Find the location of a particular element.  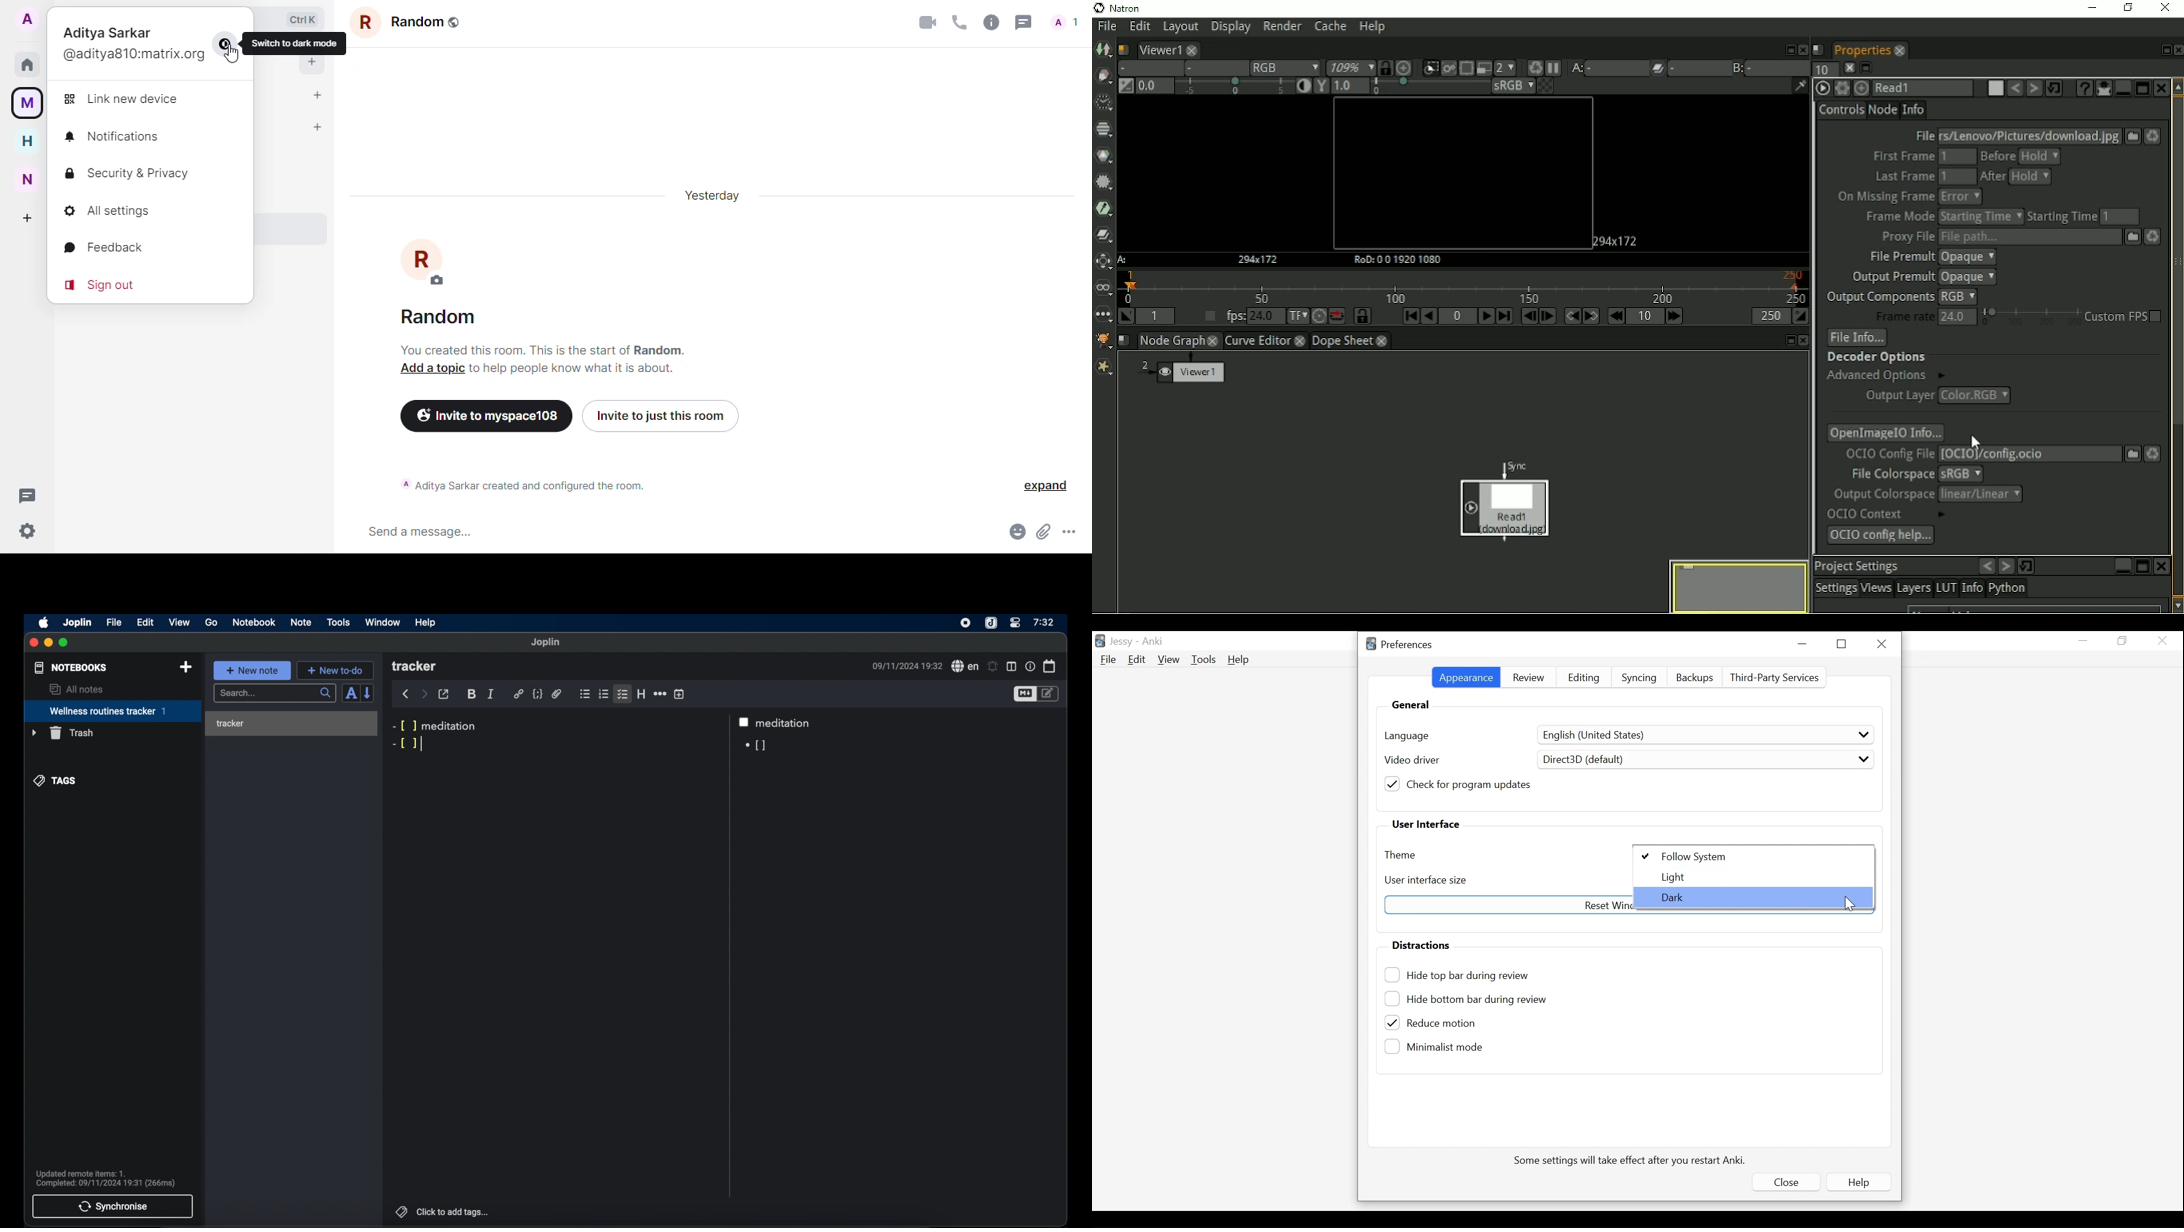

window is located at coordinates (383, 622).